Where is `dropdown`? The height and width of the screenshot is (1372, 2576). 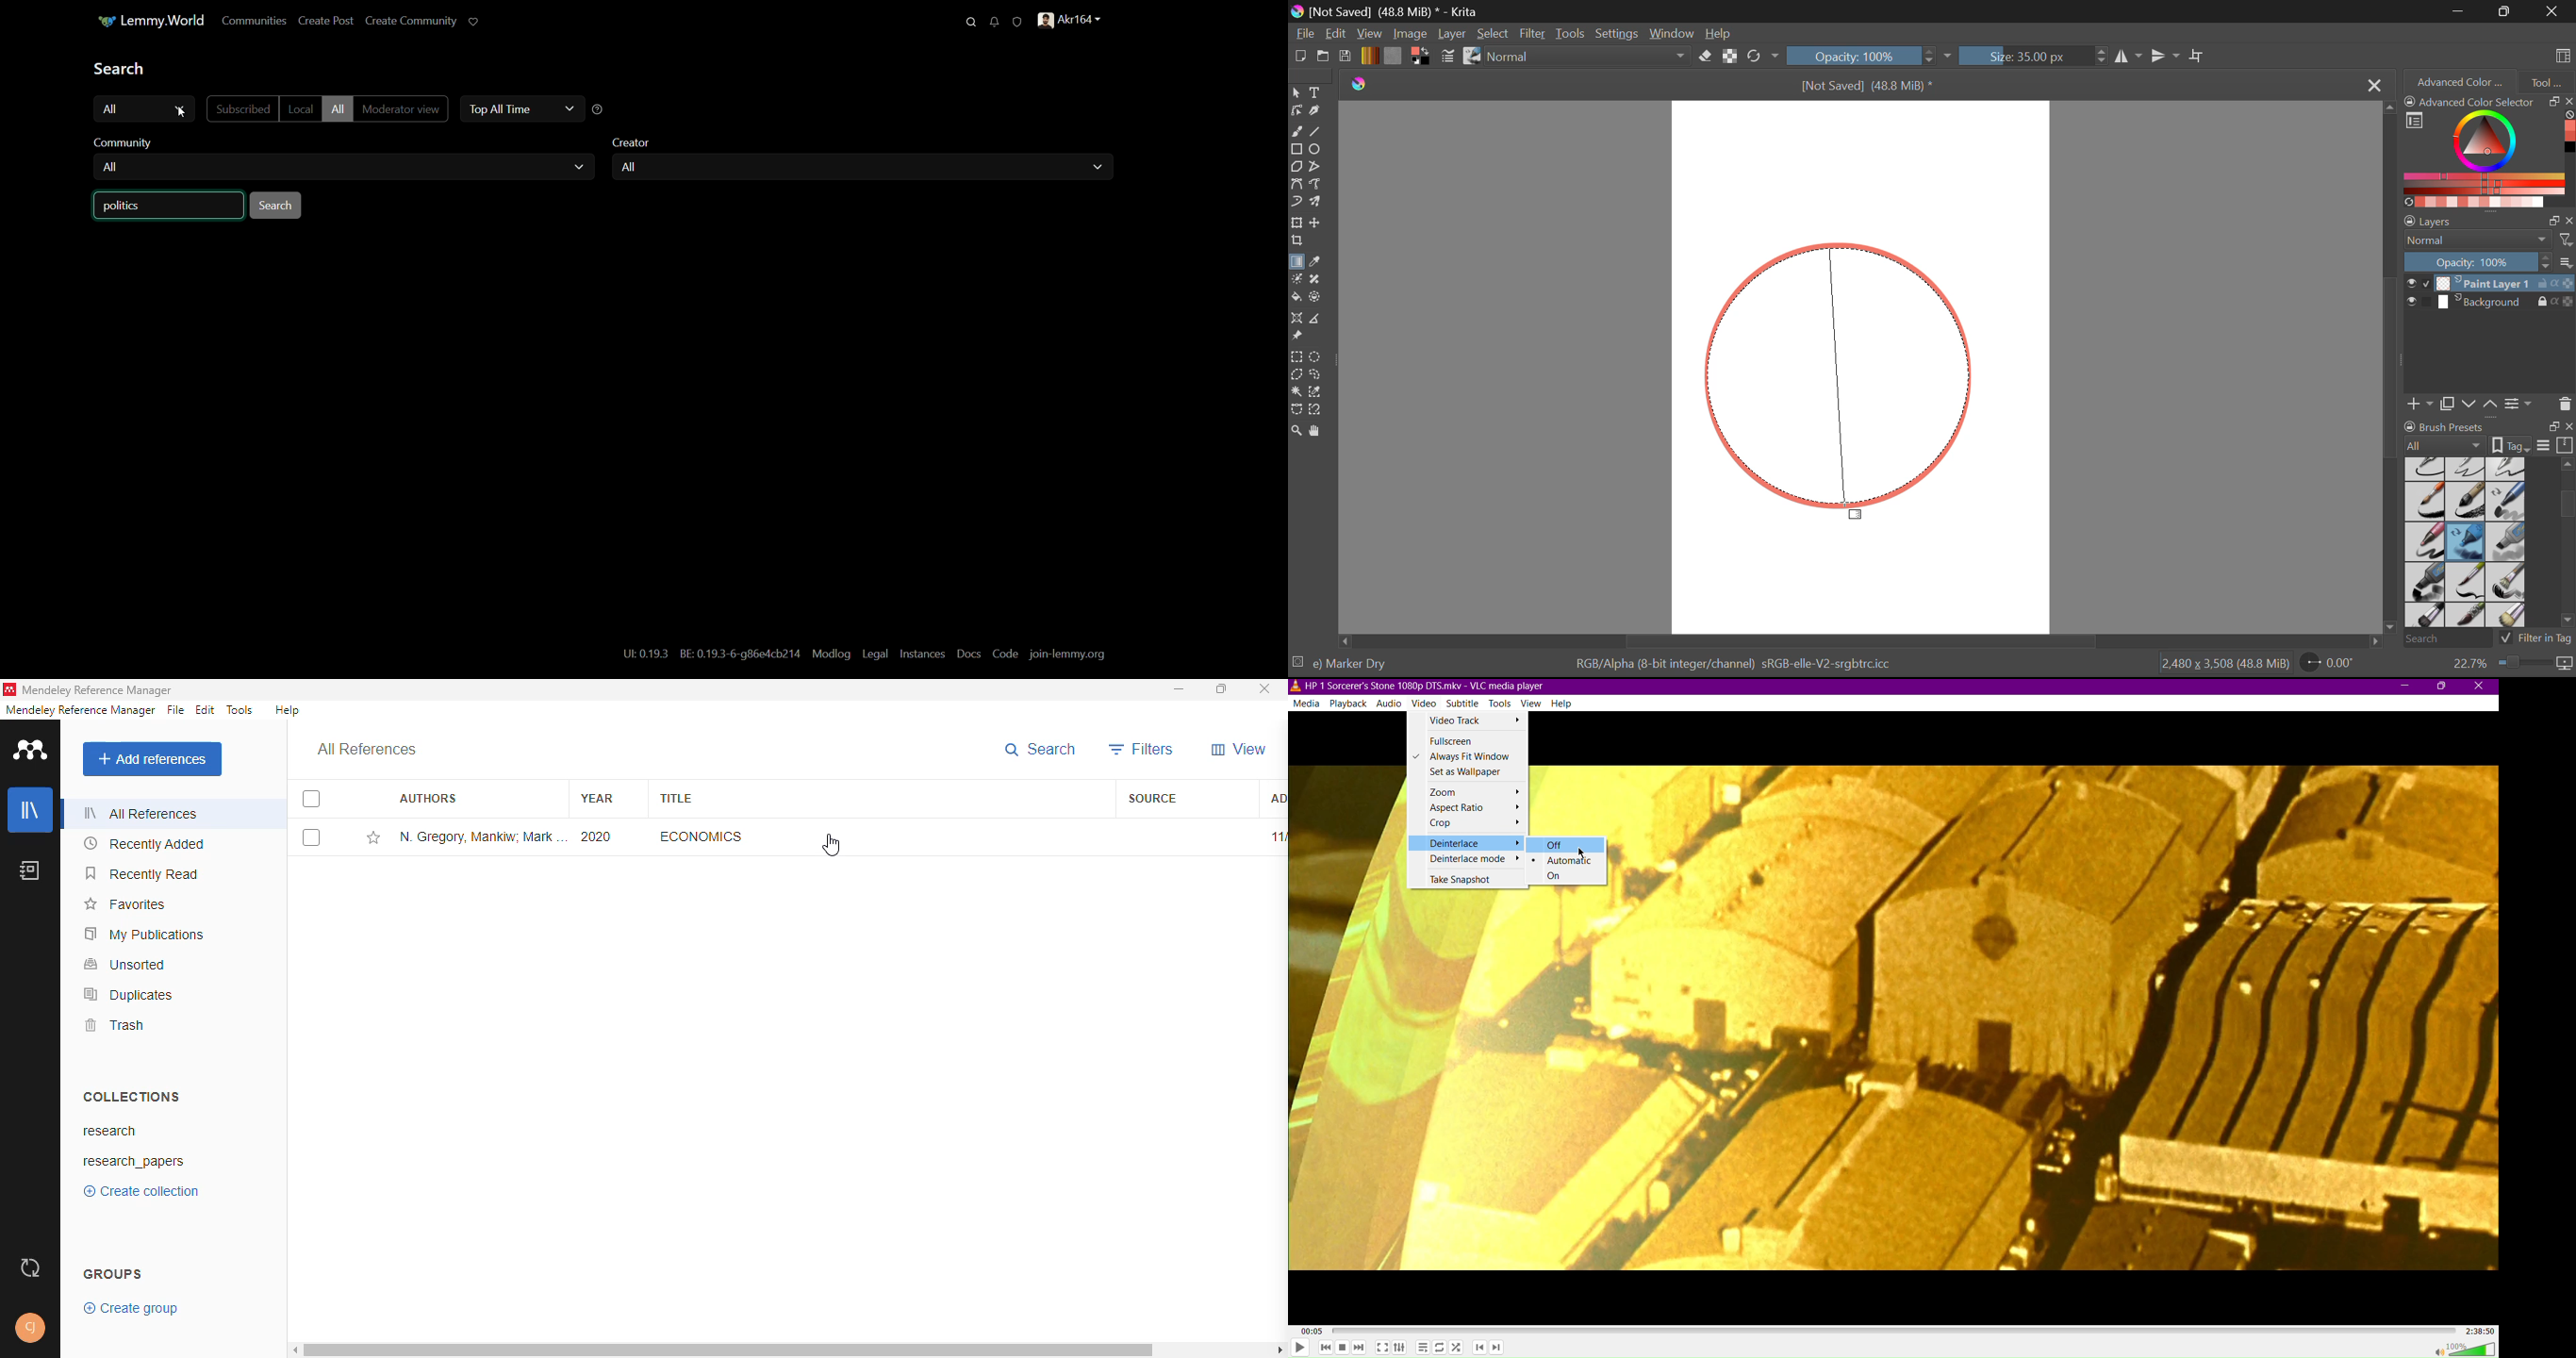
dropdown is located at coordinates (1096, 167).